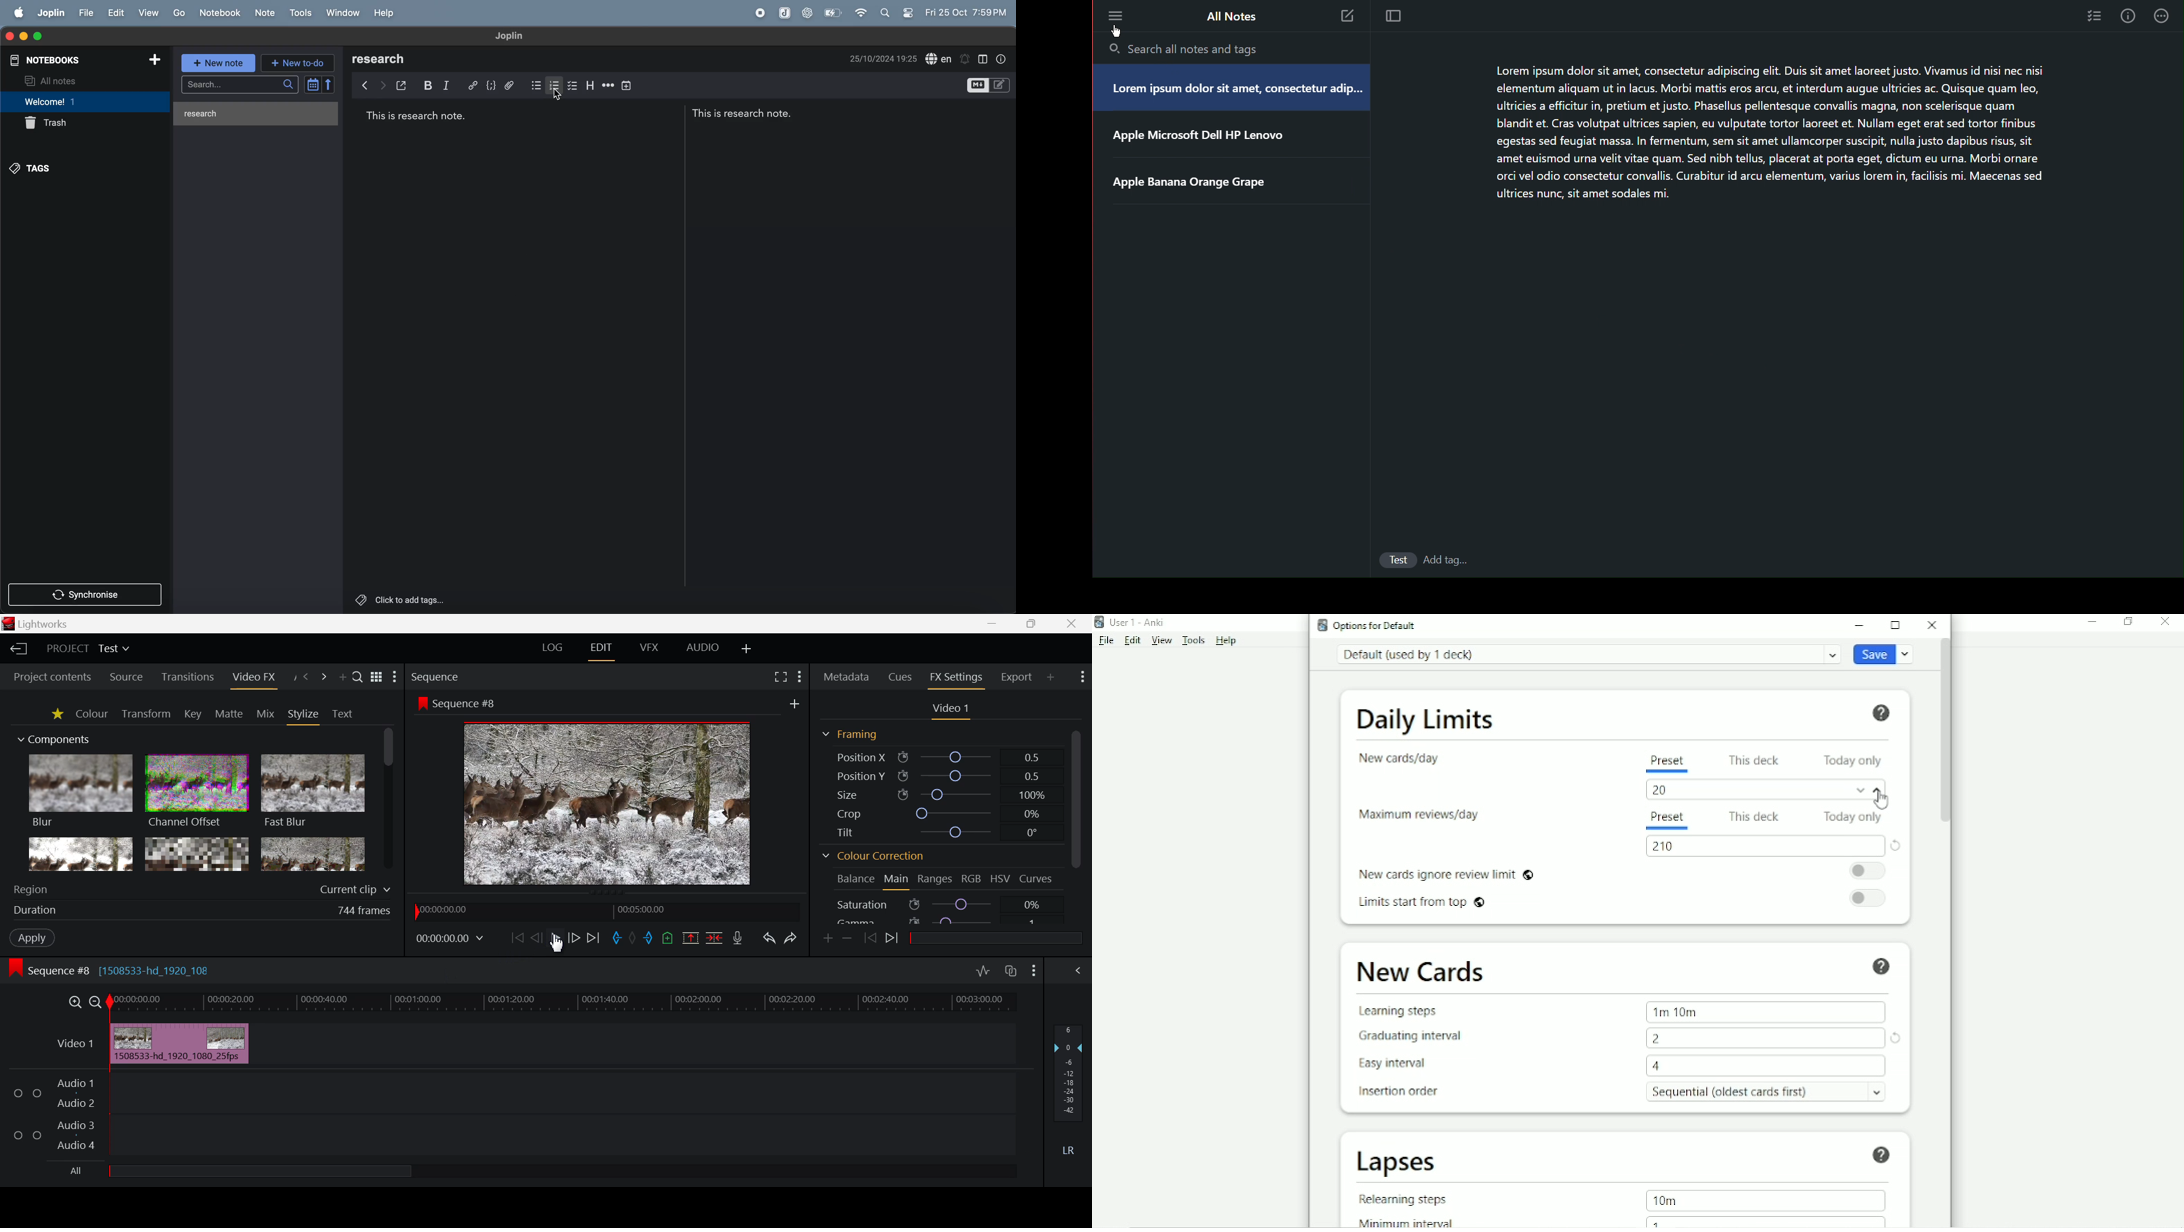  What do you see at coordinates (18, 649) in the screenshot?
I see `Back to Homepage` at bounding box center [18, 649].